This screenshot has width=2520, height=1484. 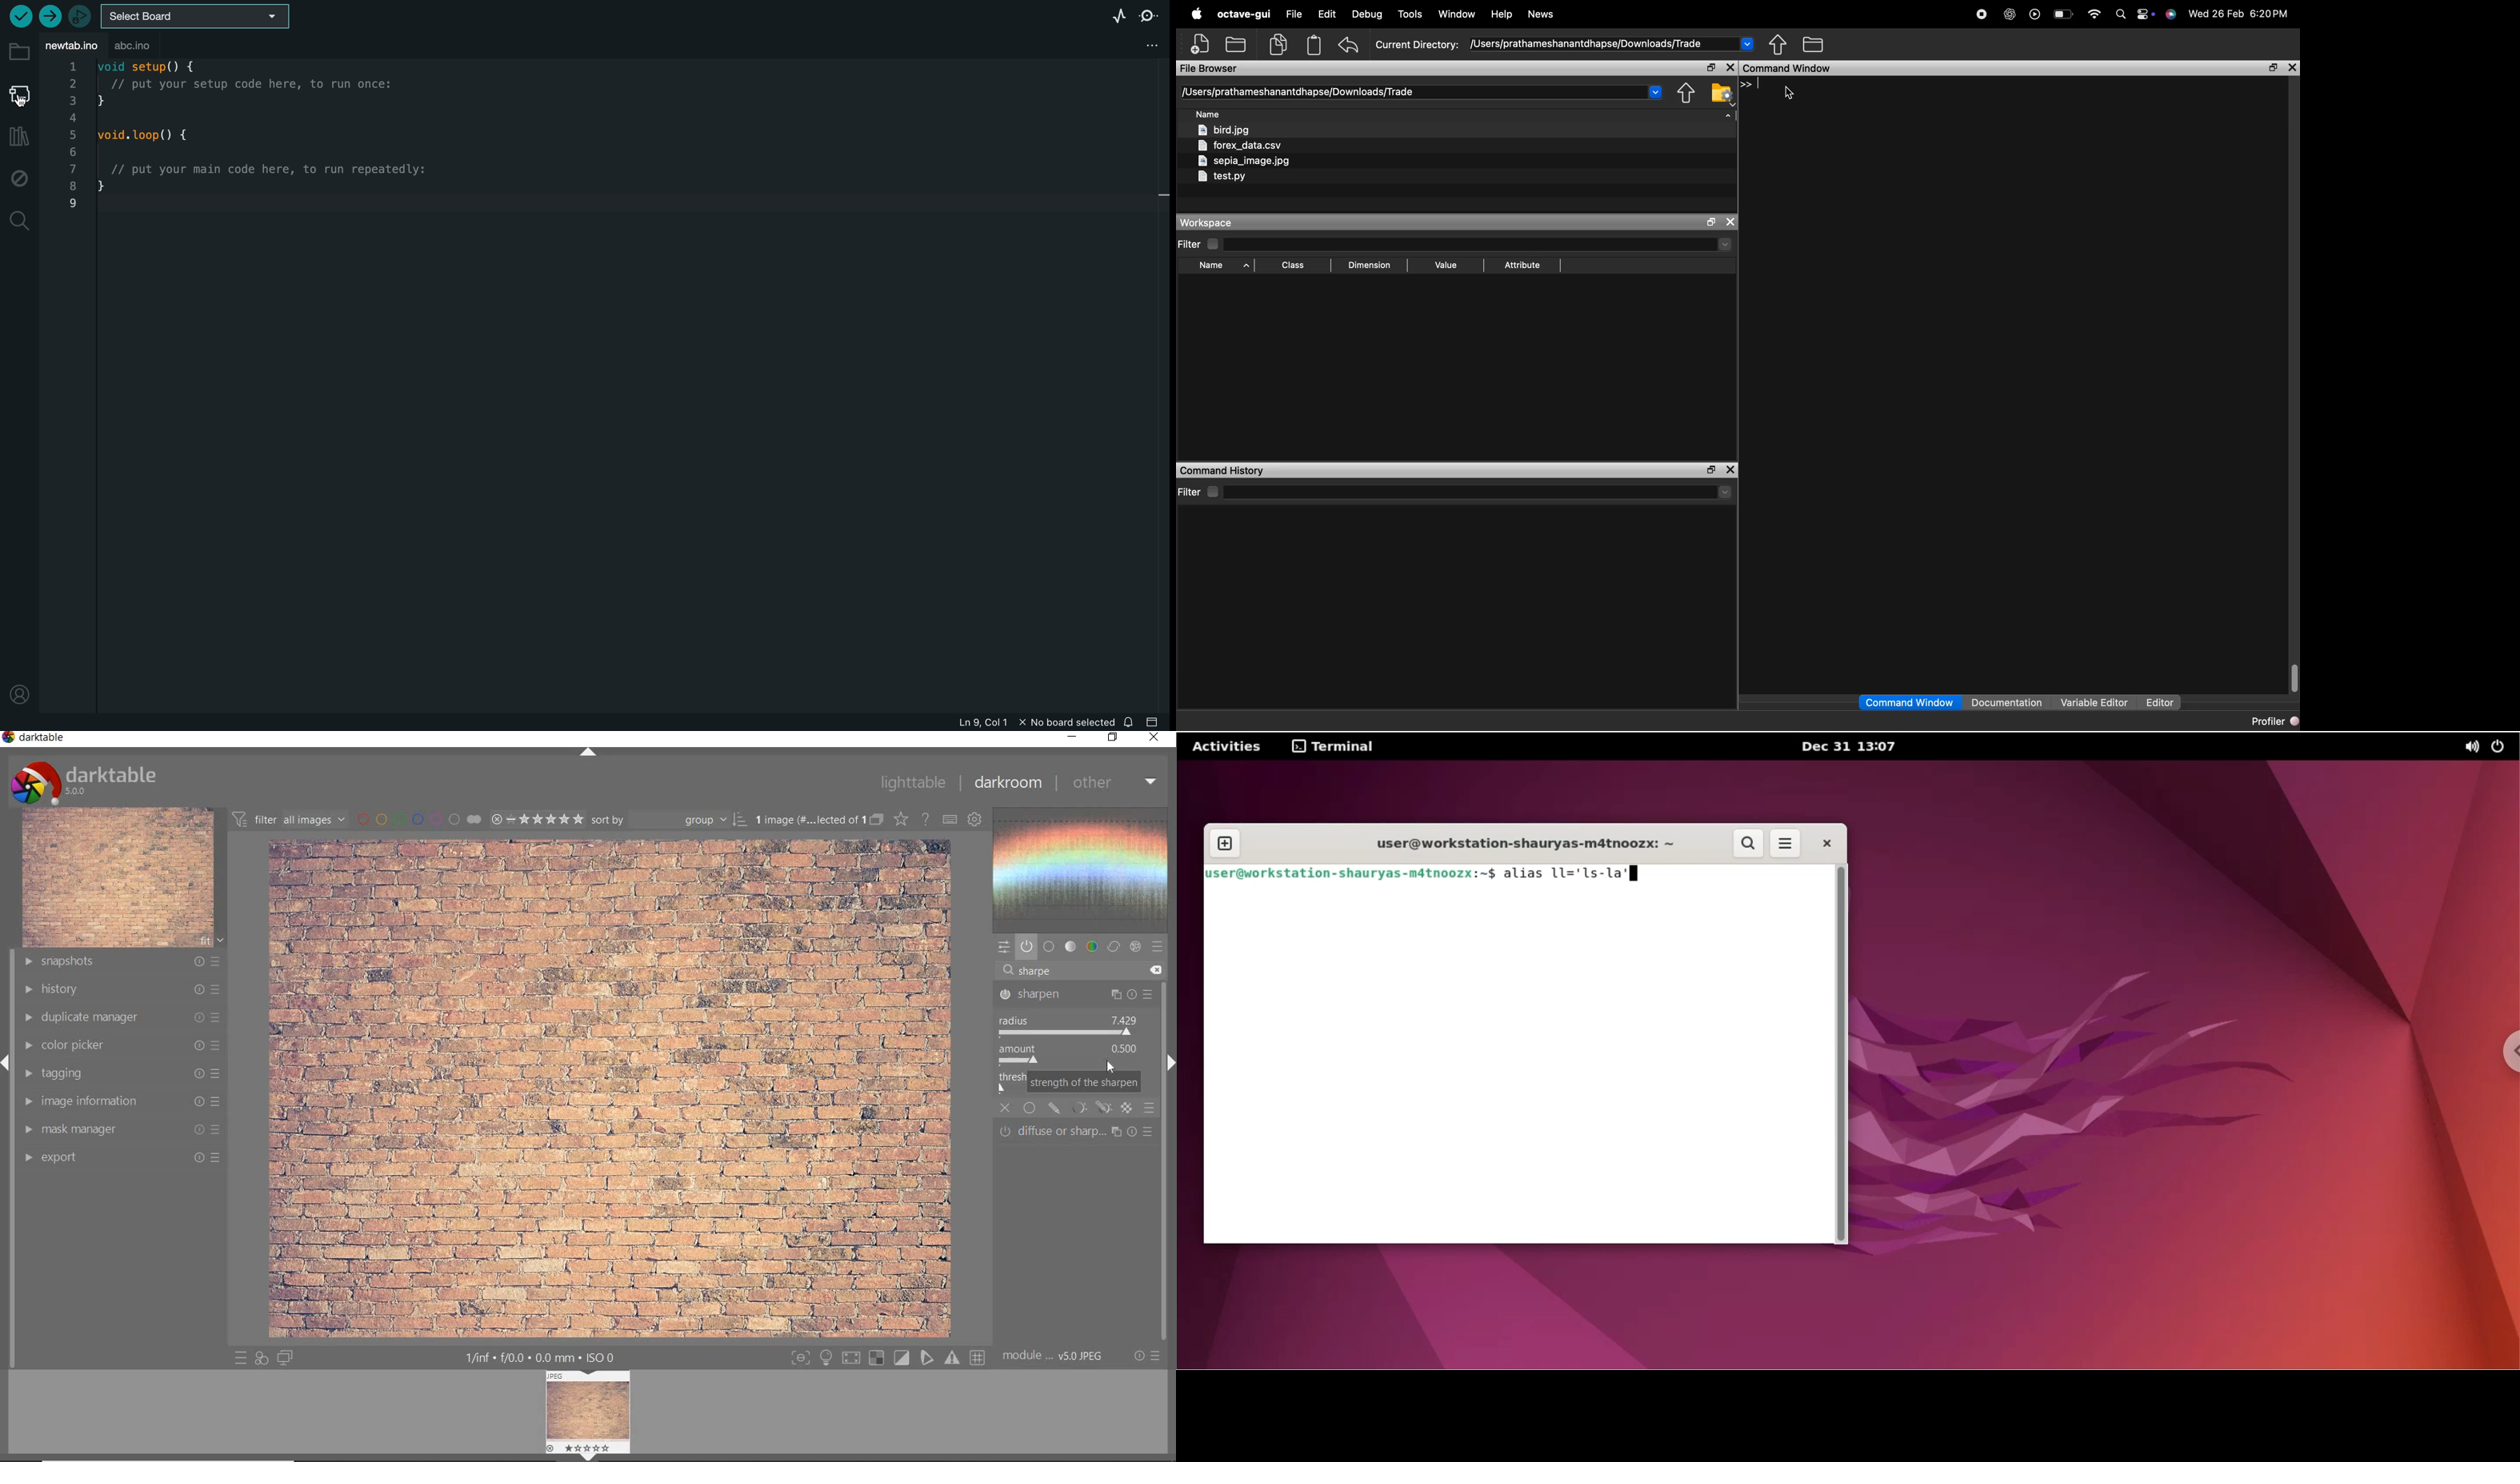 What do you see at coordinates (1711, 68) in the screenshot?
I see `maximize` at bounding box center [1711, 68].